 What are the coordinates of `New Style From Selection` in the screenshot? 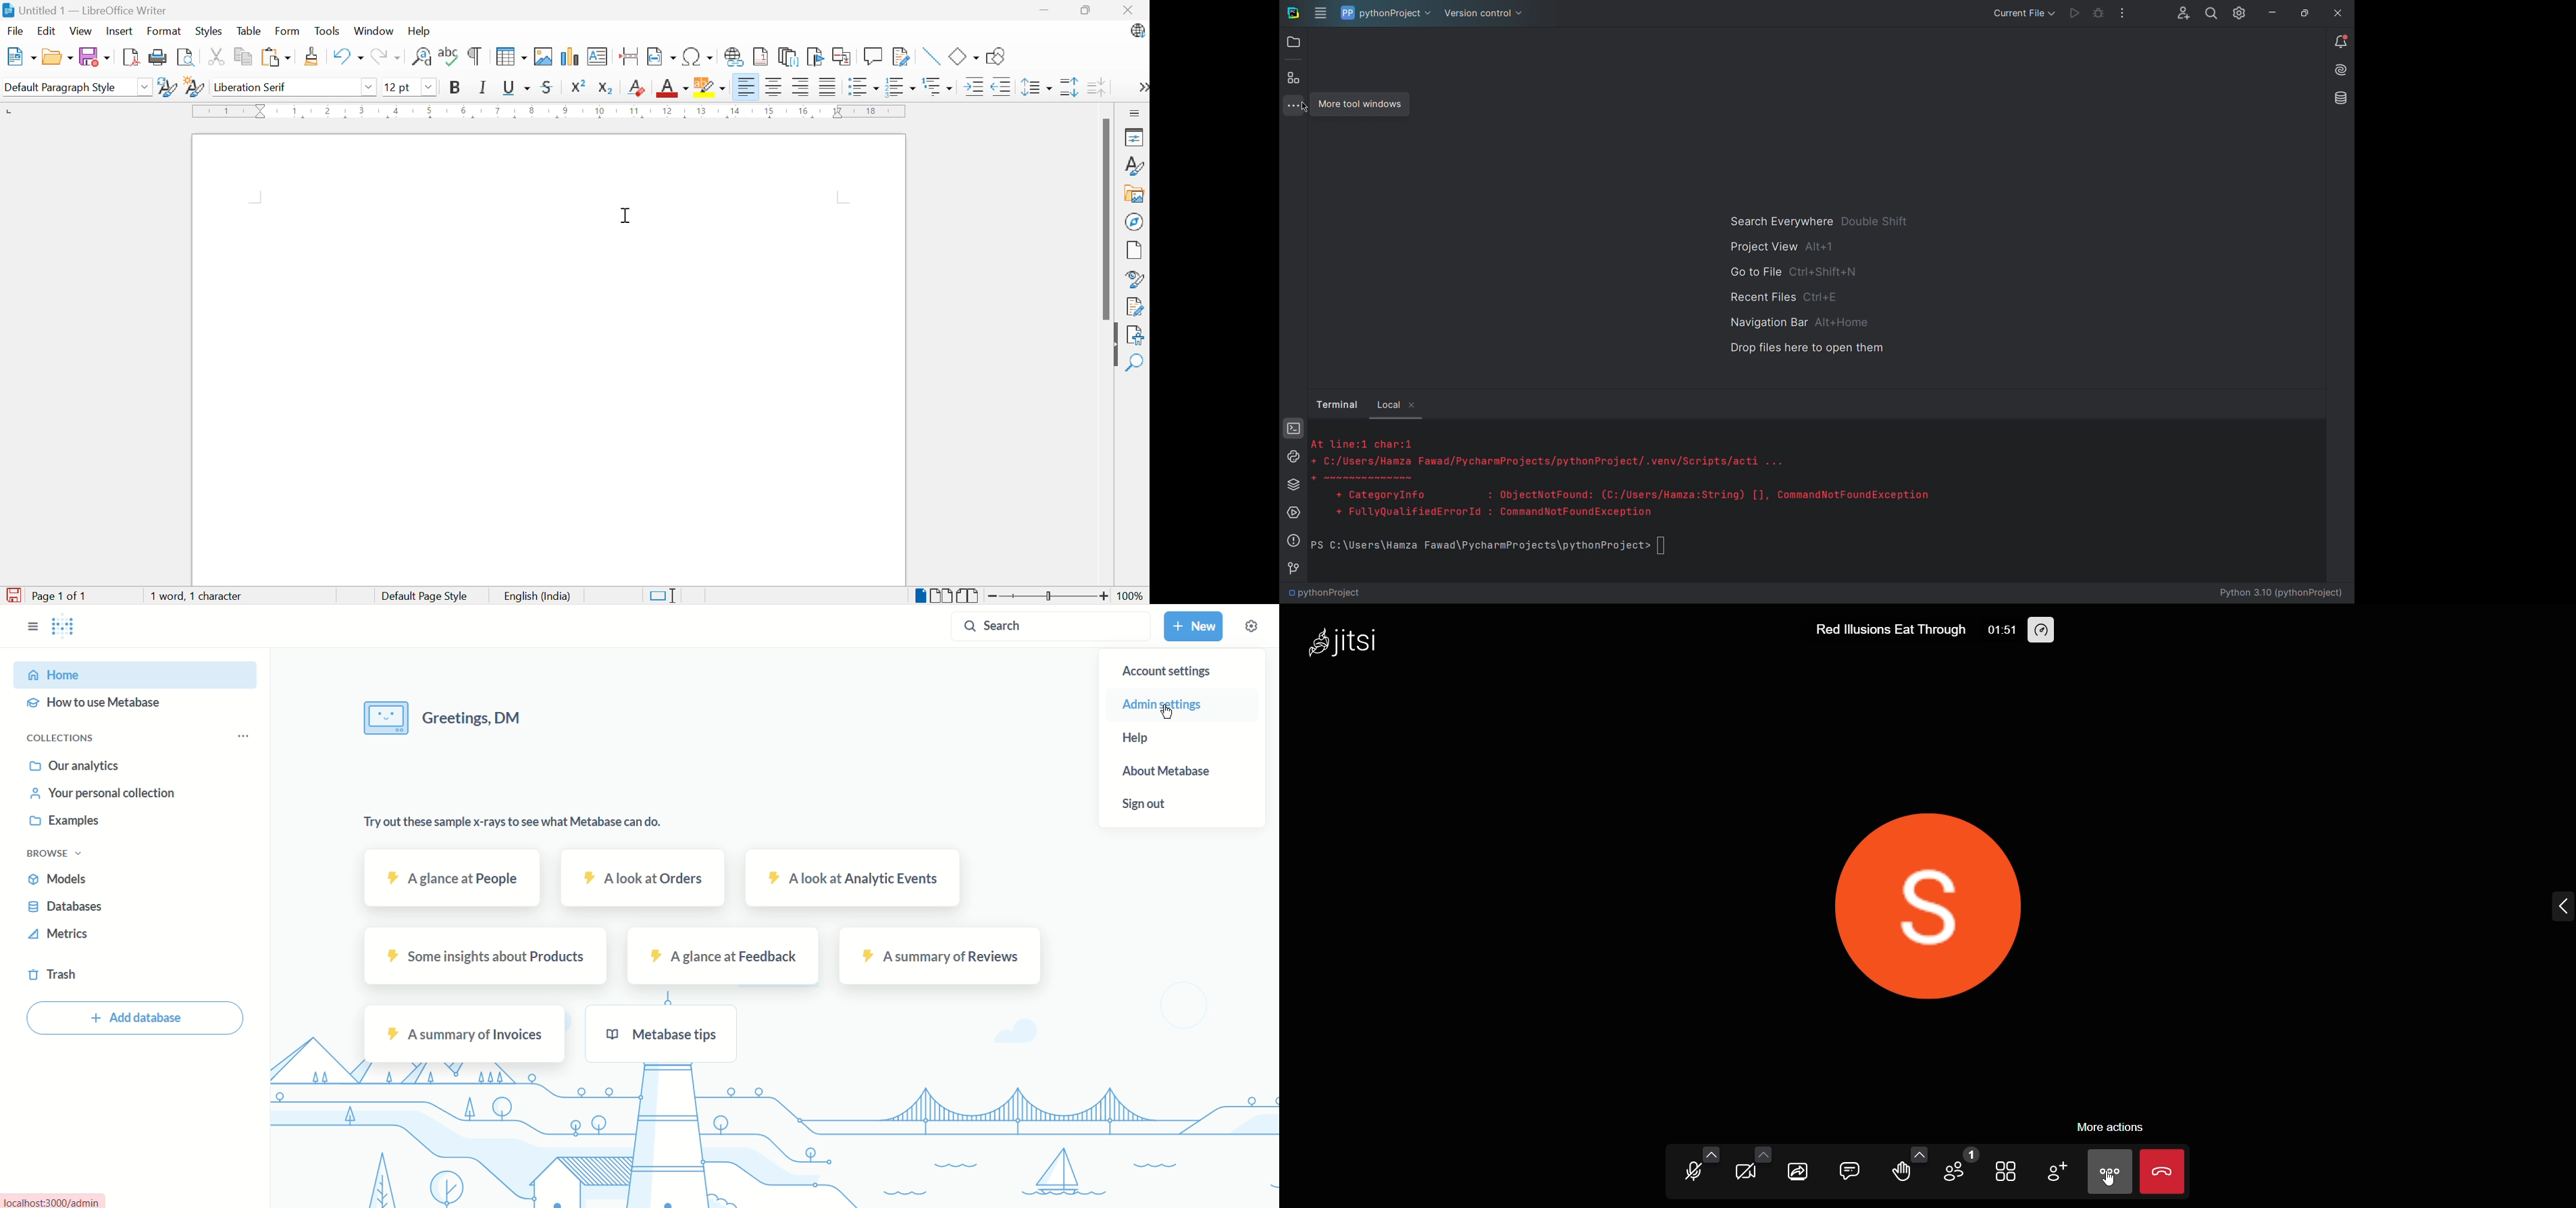 It's located at (196, 87).